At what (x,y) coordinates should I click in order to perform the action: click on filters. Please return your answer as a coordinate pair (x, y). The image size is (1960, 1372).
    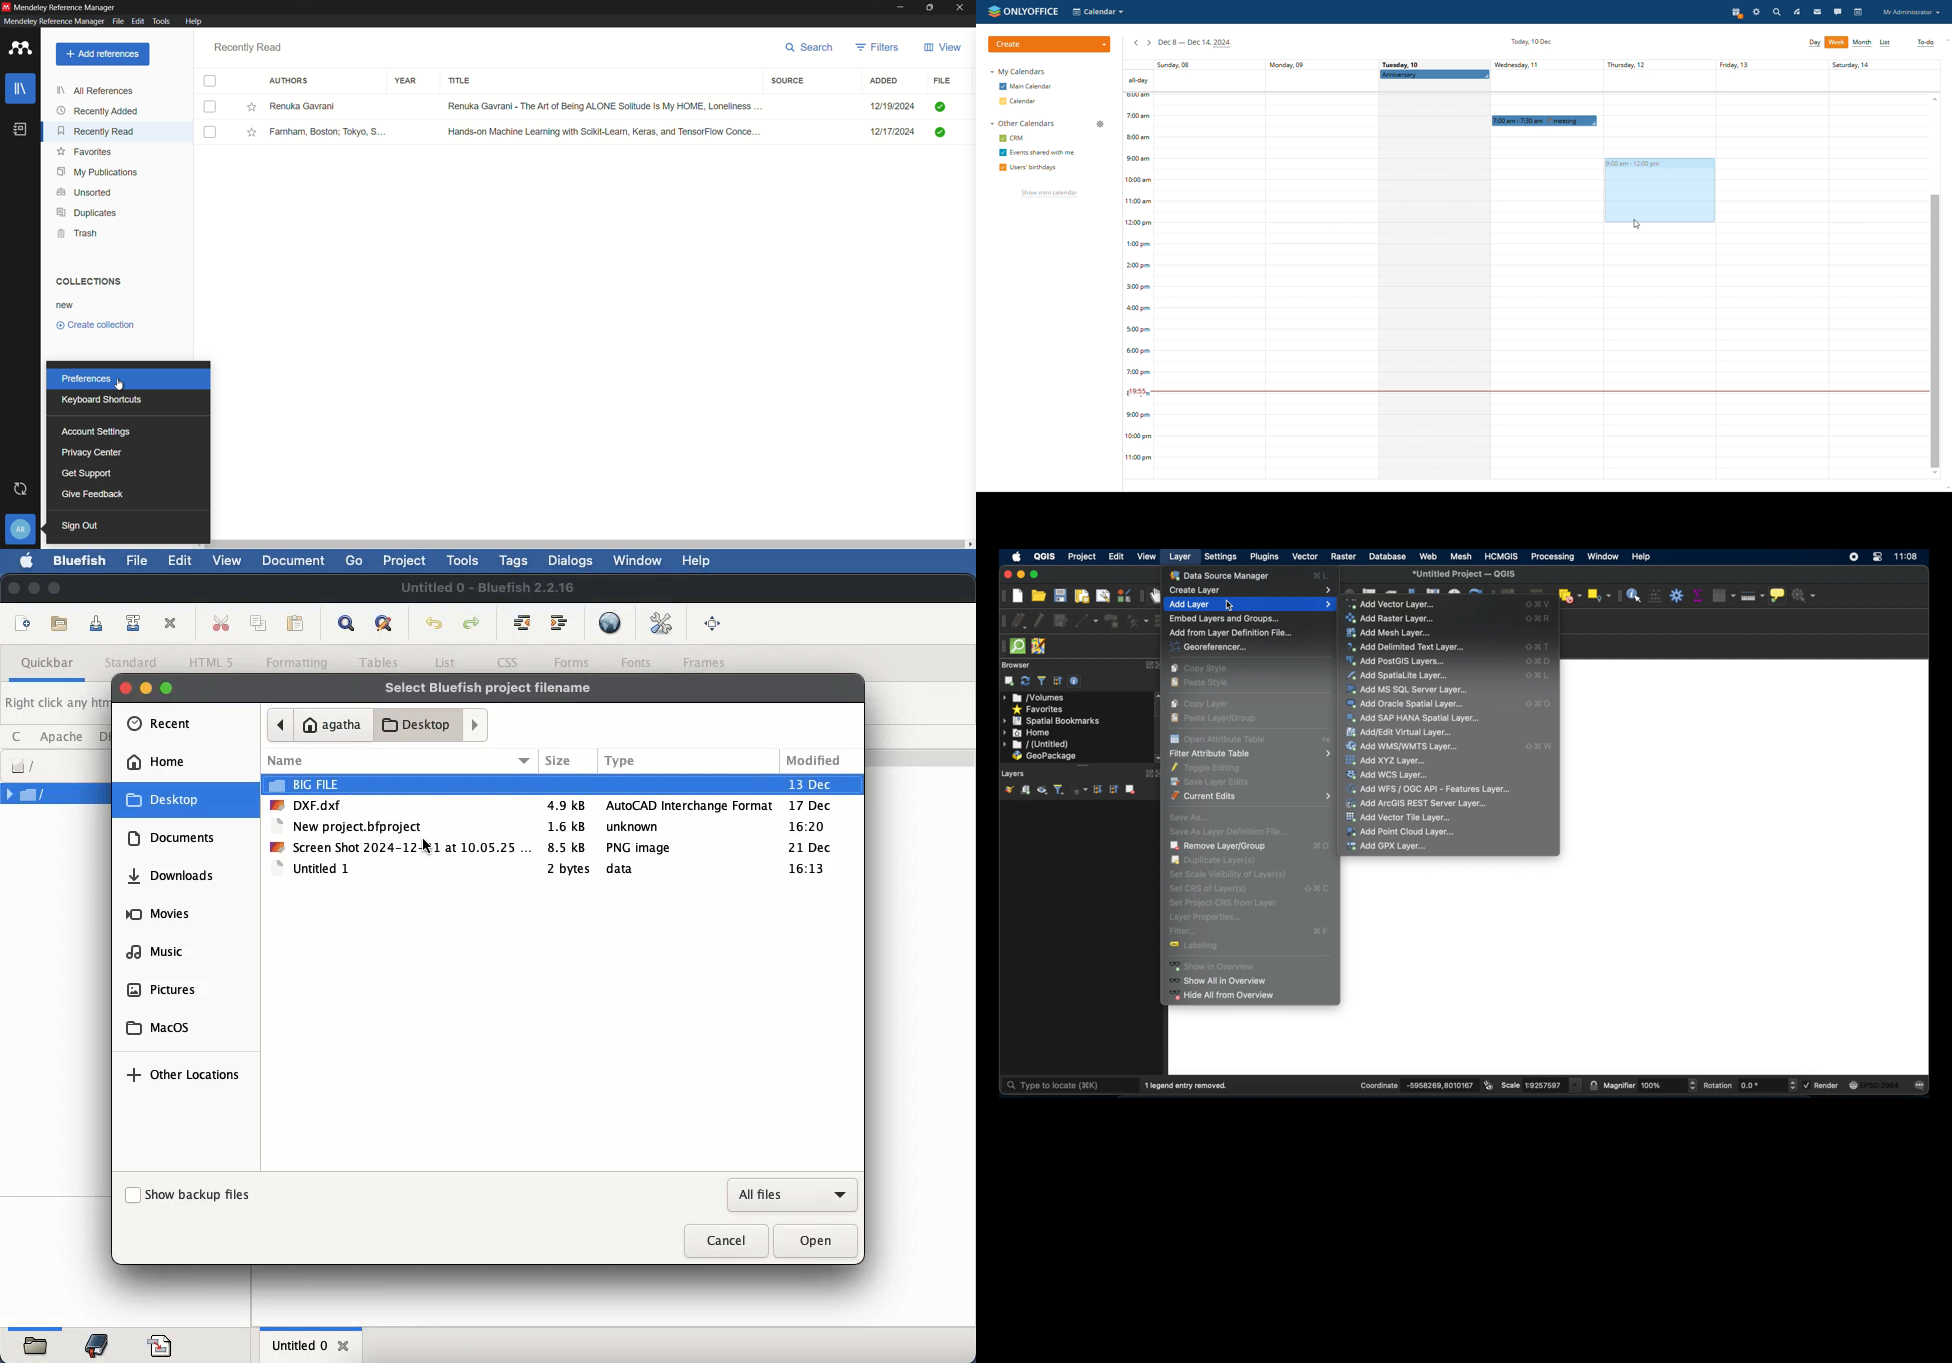
    Looking at the image, I should click on (879, 48).